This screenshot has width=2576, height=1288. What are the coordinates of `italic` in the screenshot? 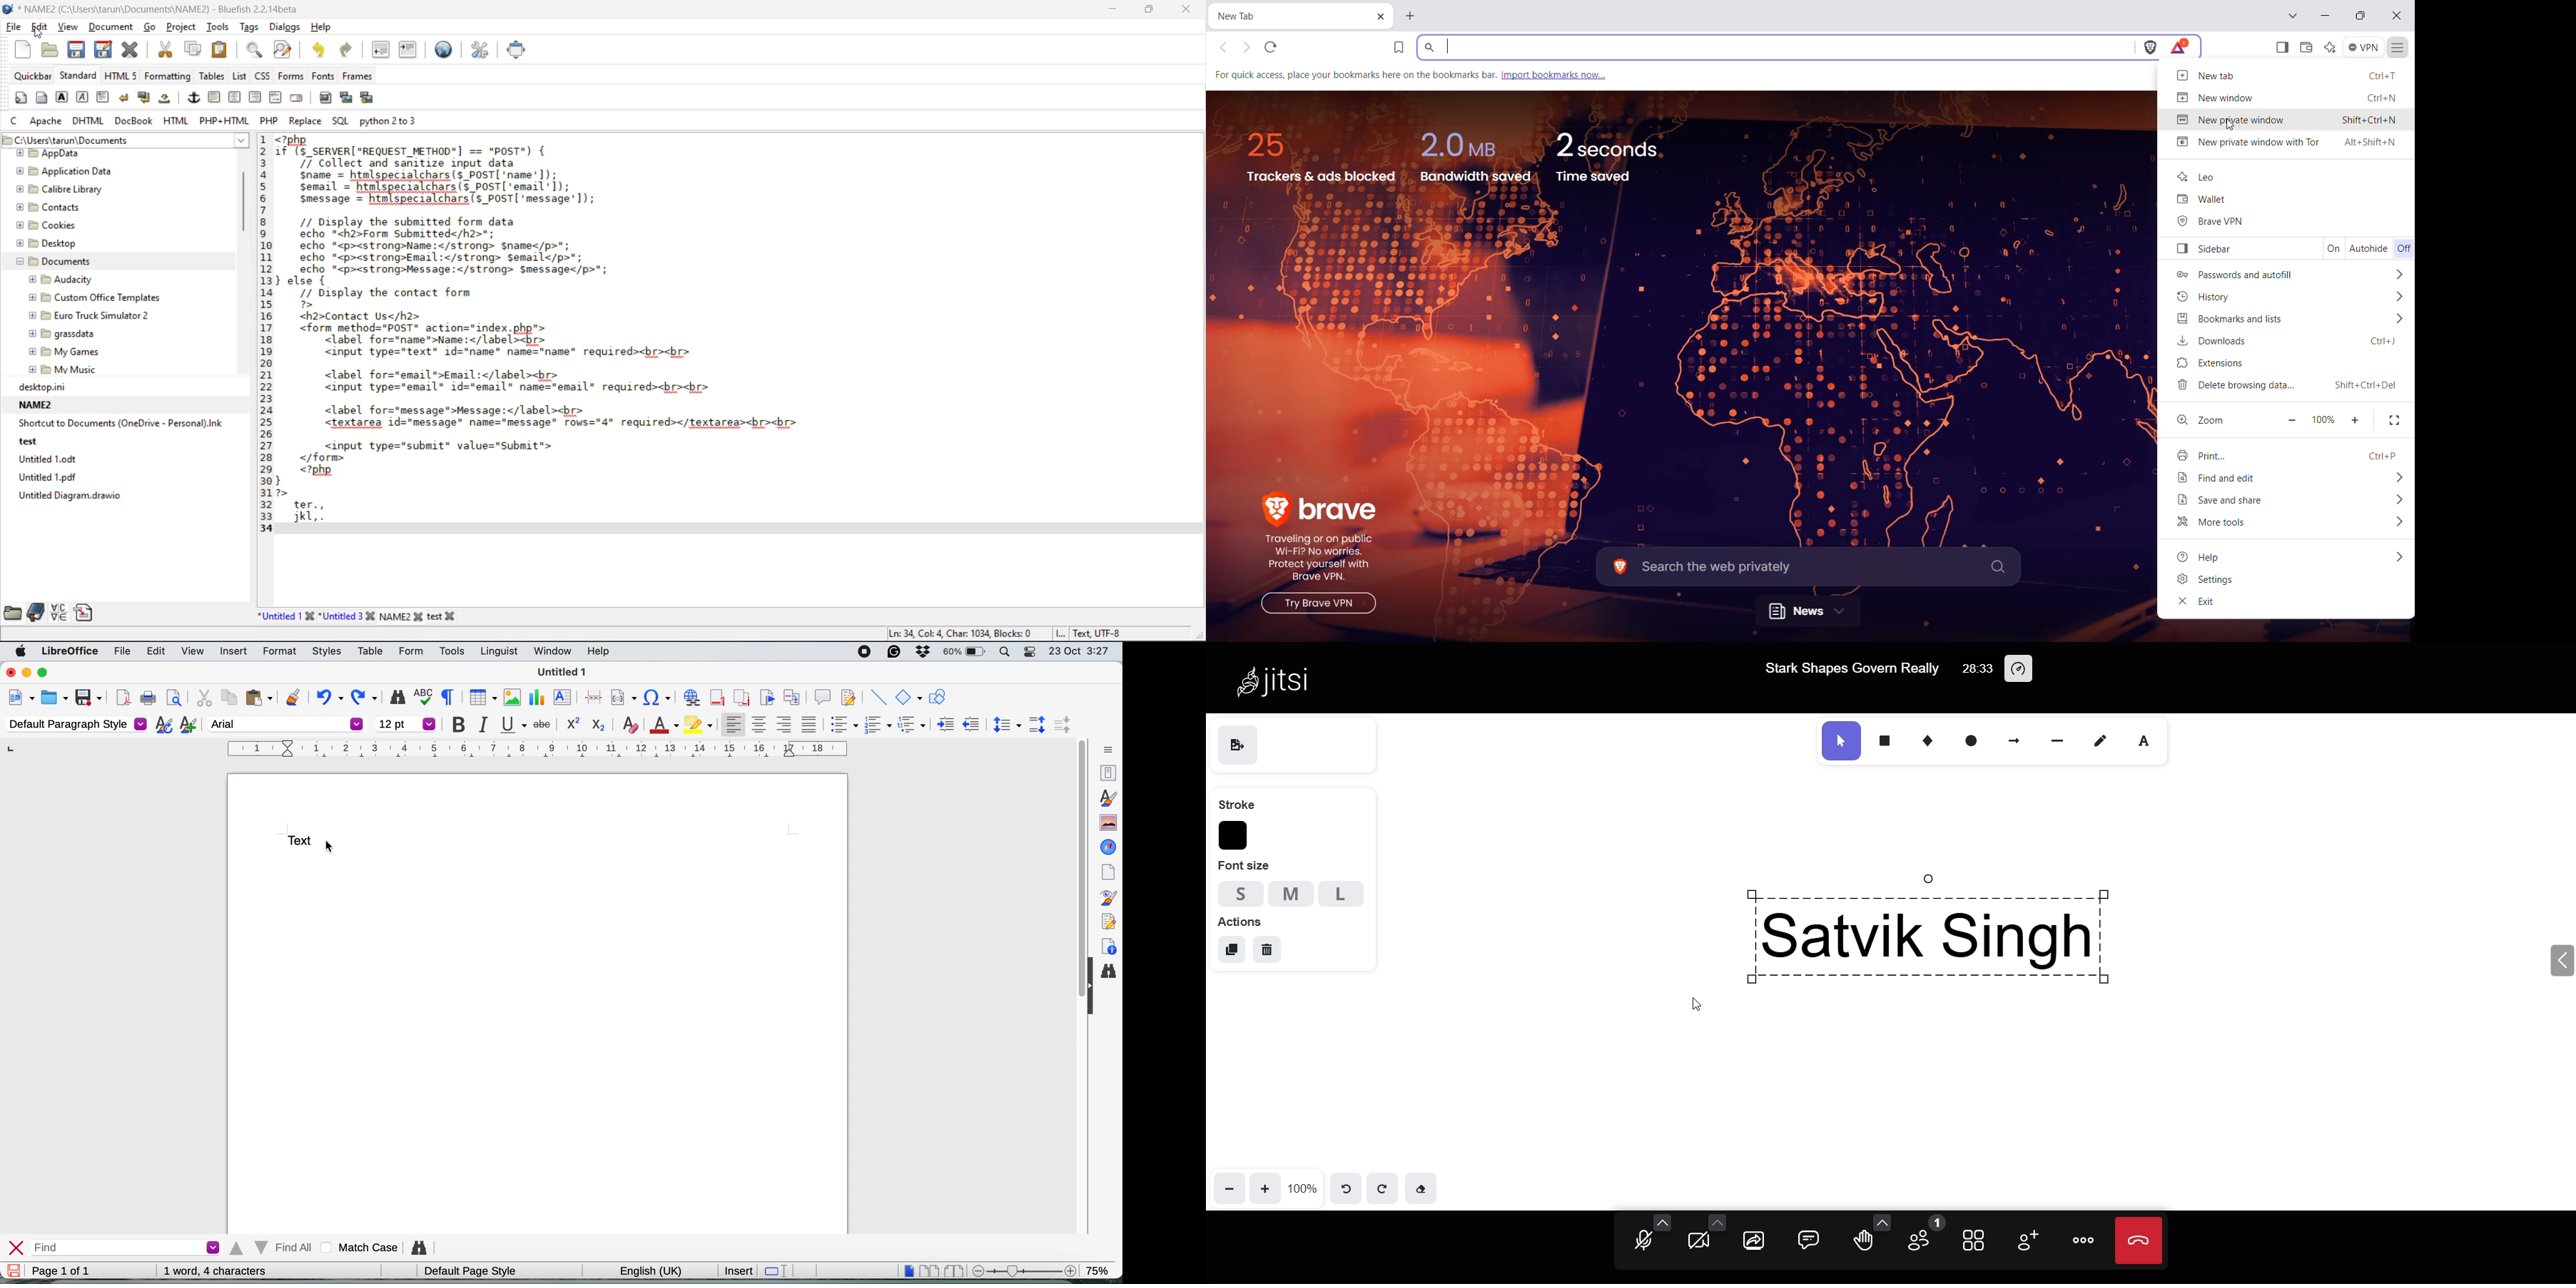 It's located at (483, 725).